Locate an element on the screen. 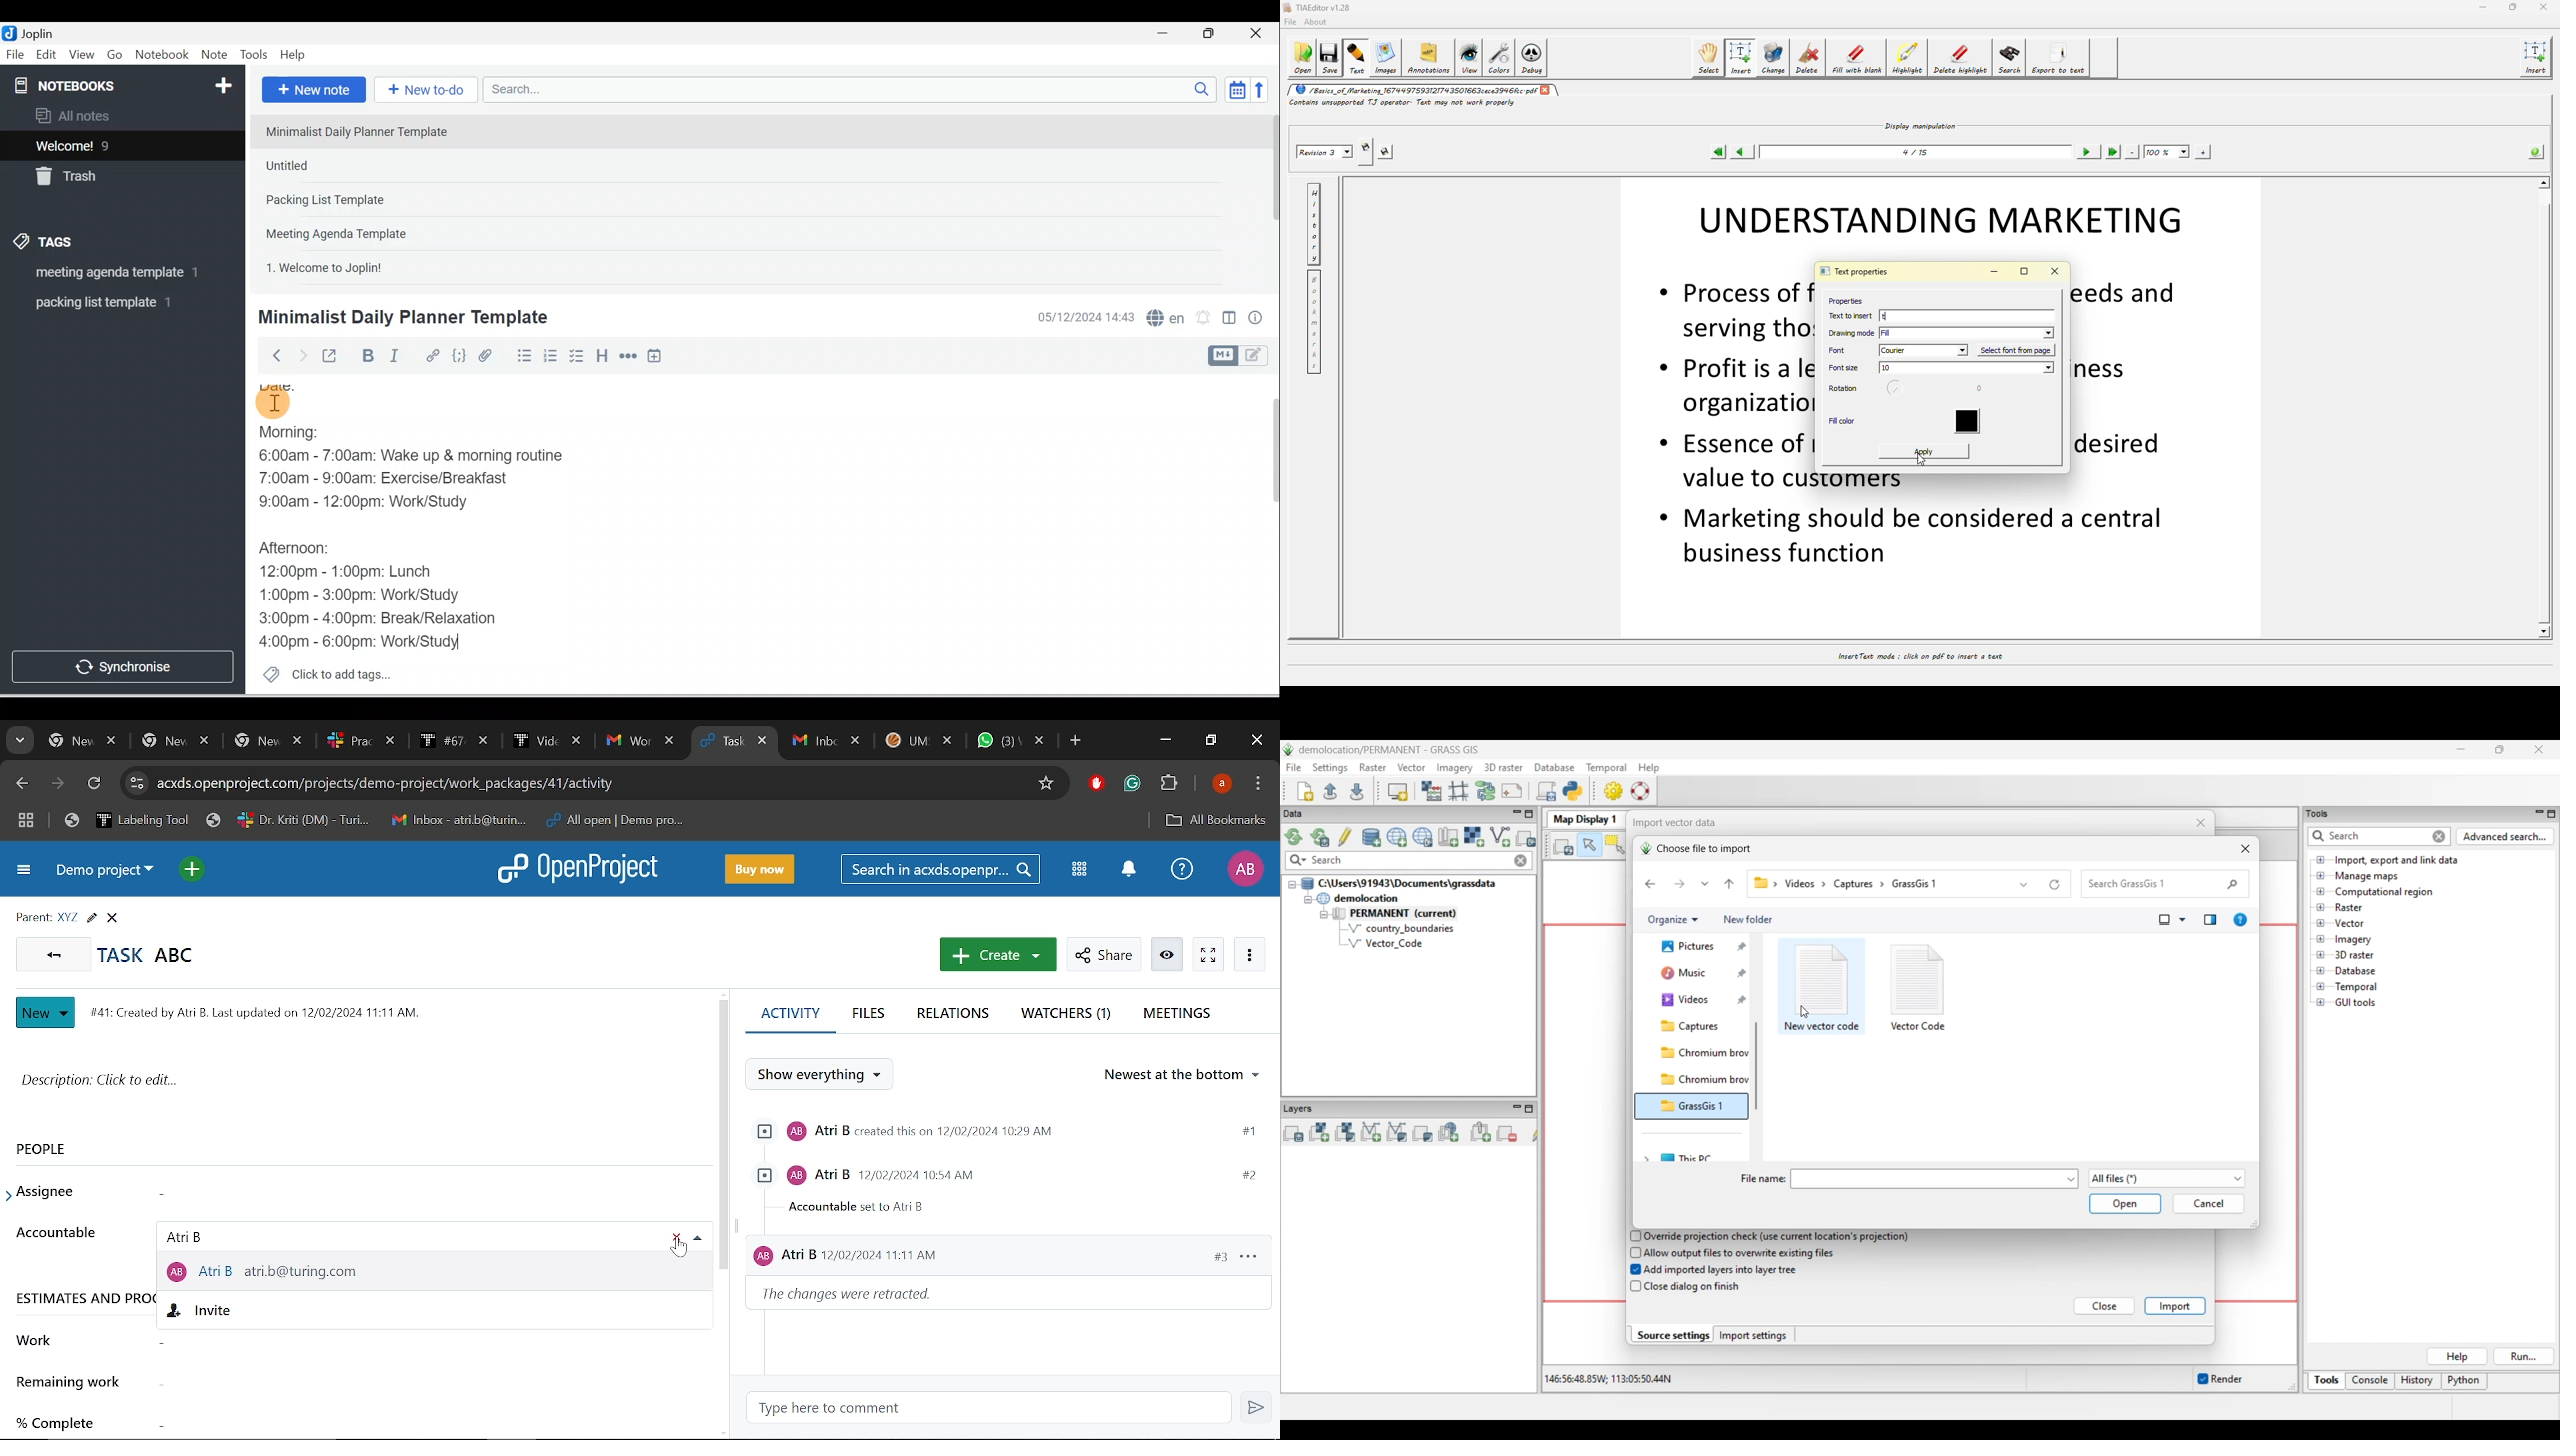  All bookmarks is located at coordinates (1212, 820).